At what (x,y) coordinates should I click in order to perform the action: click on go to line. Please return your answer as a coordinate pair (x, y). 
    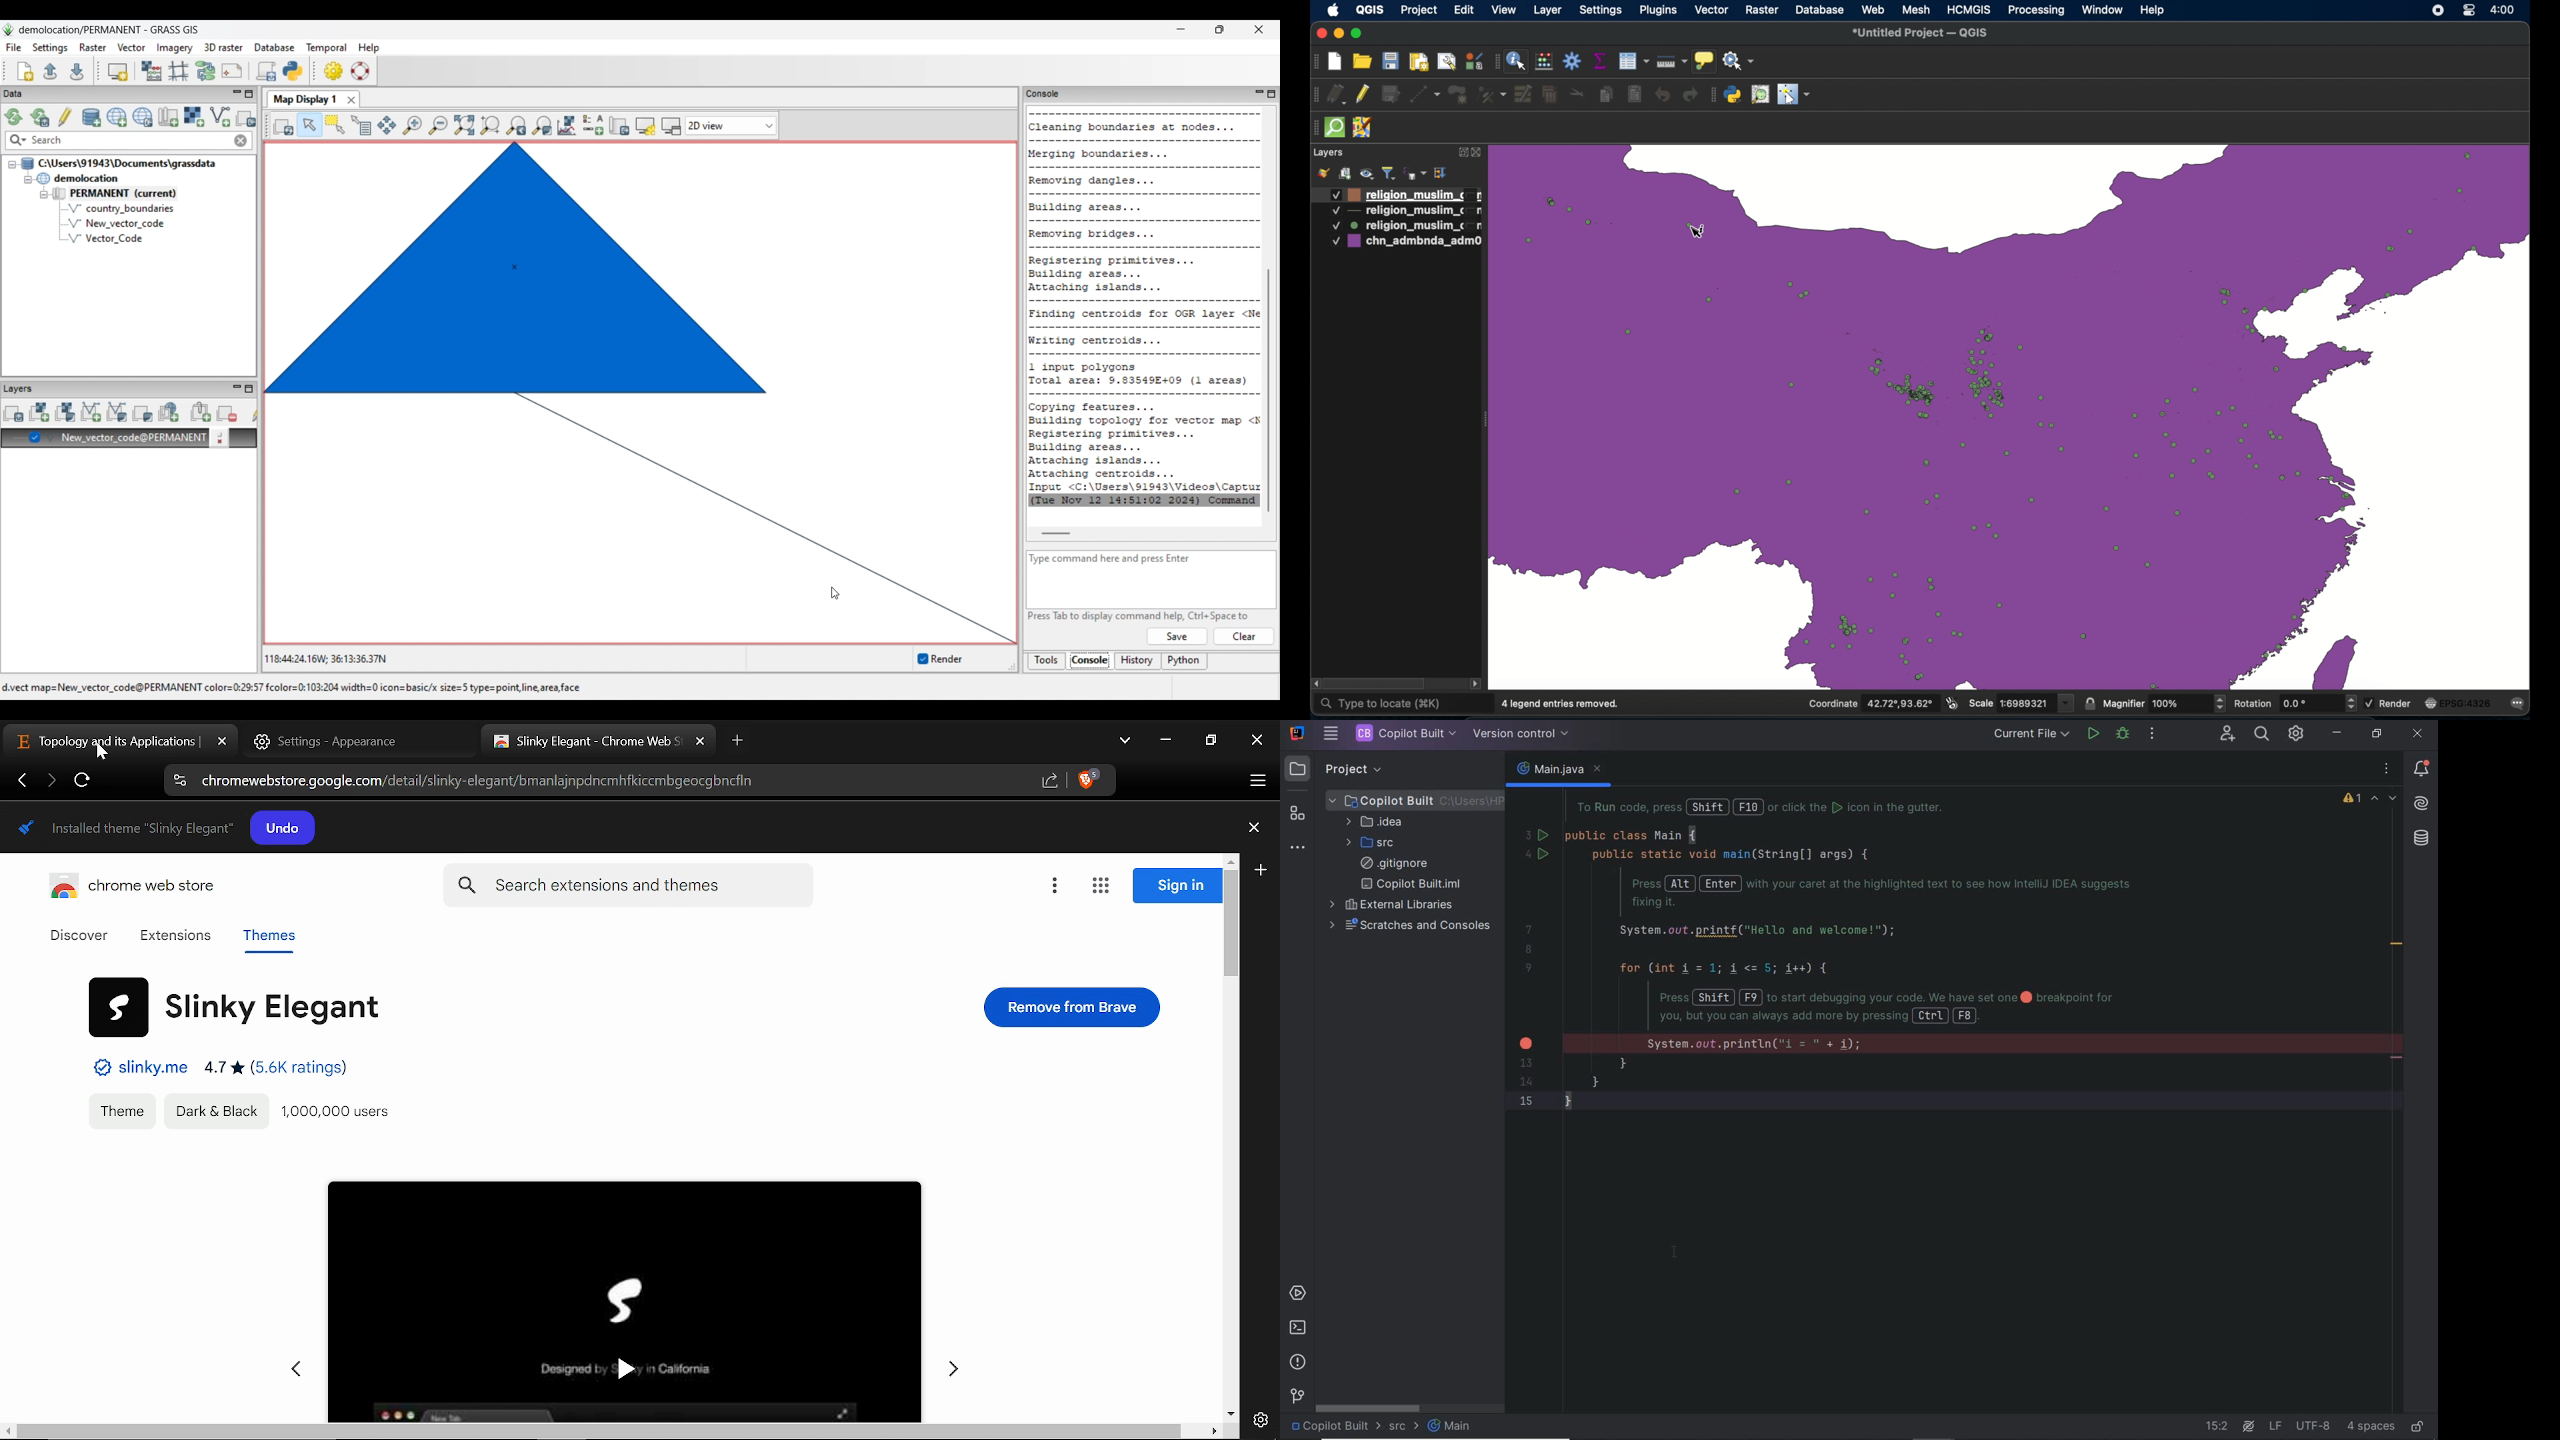
    Looking at the image, I should click on (2217, 1426).